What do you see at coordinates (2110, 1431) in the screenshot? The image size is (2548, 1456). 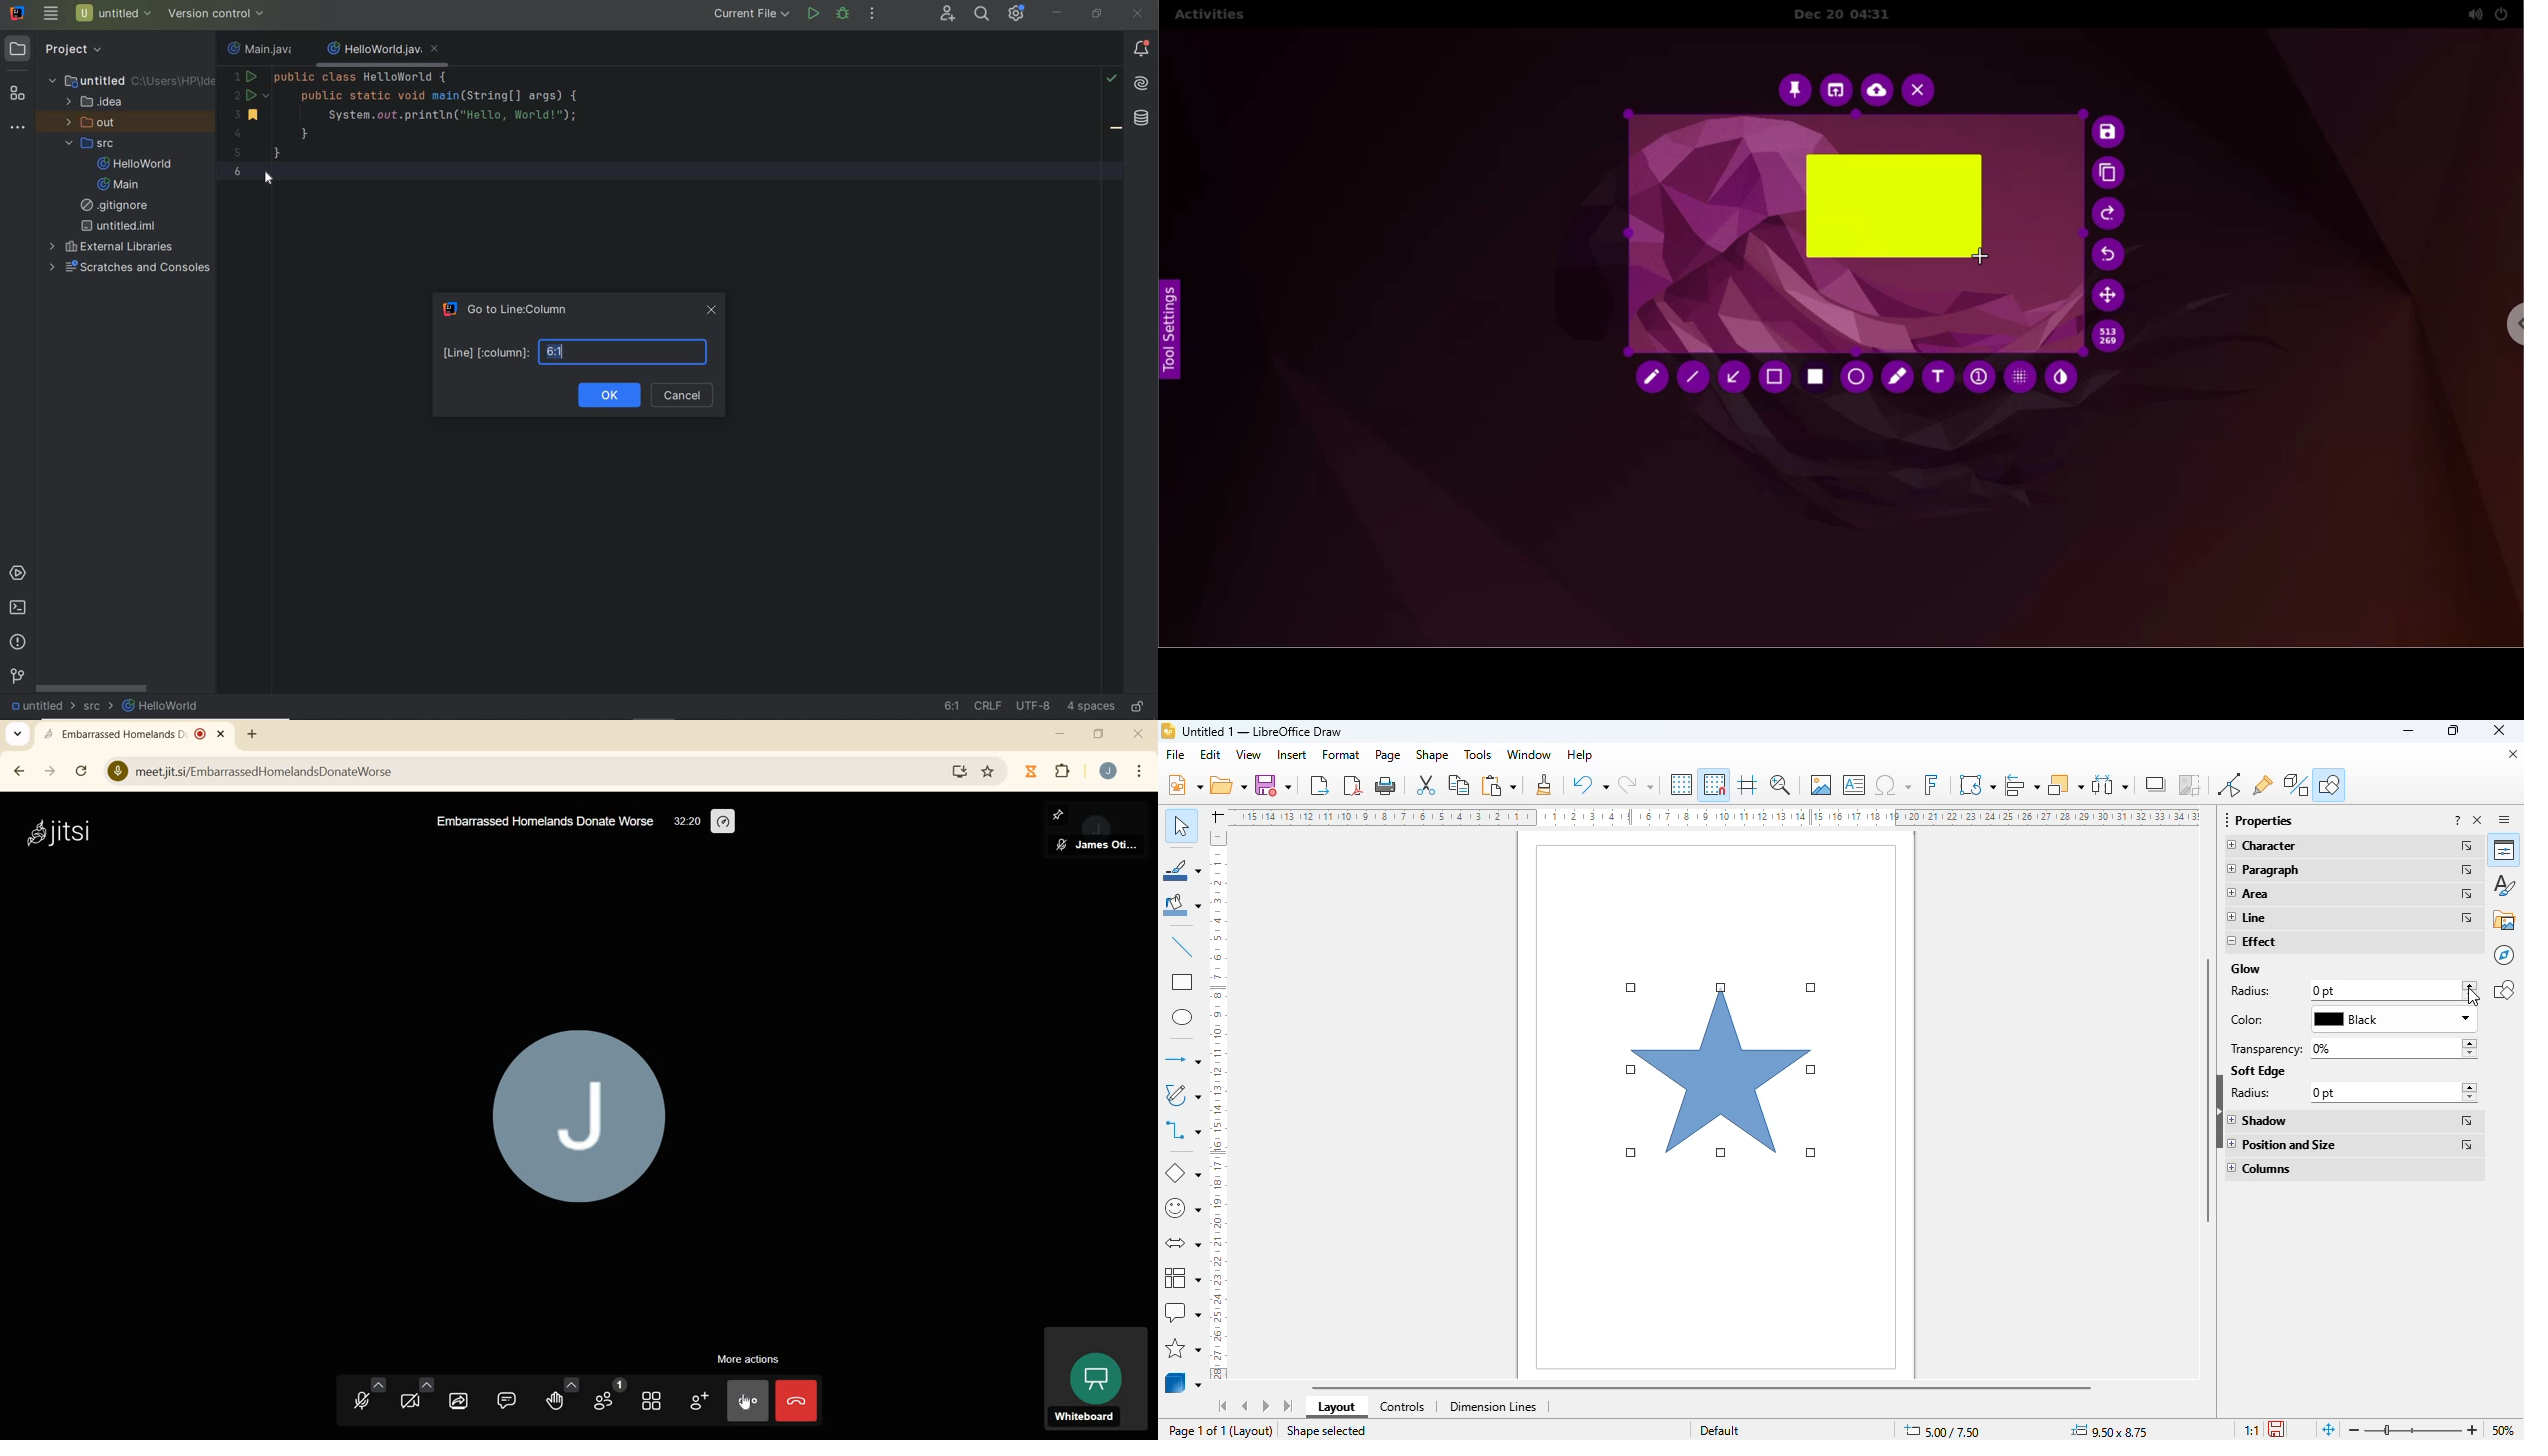 I see `change in width and height of object` at bounding box center [2110, 1431].